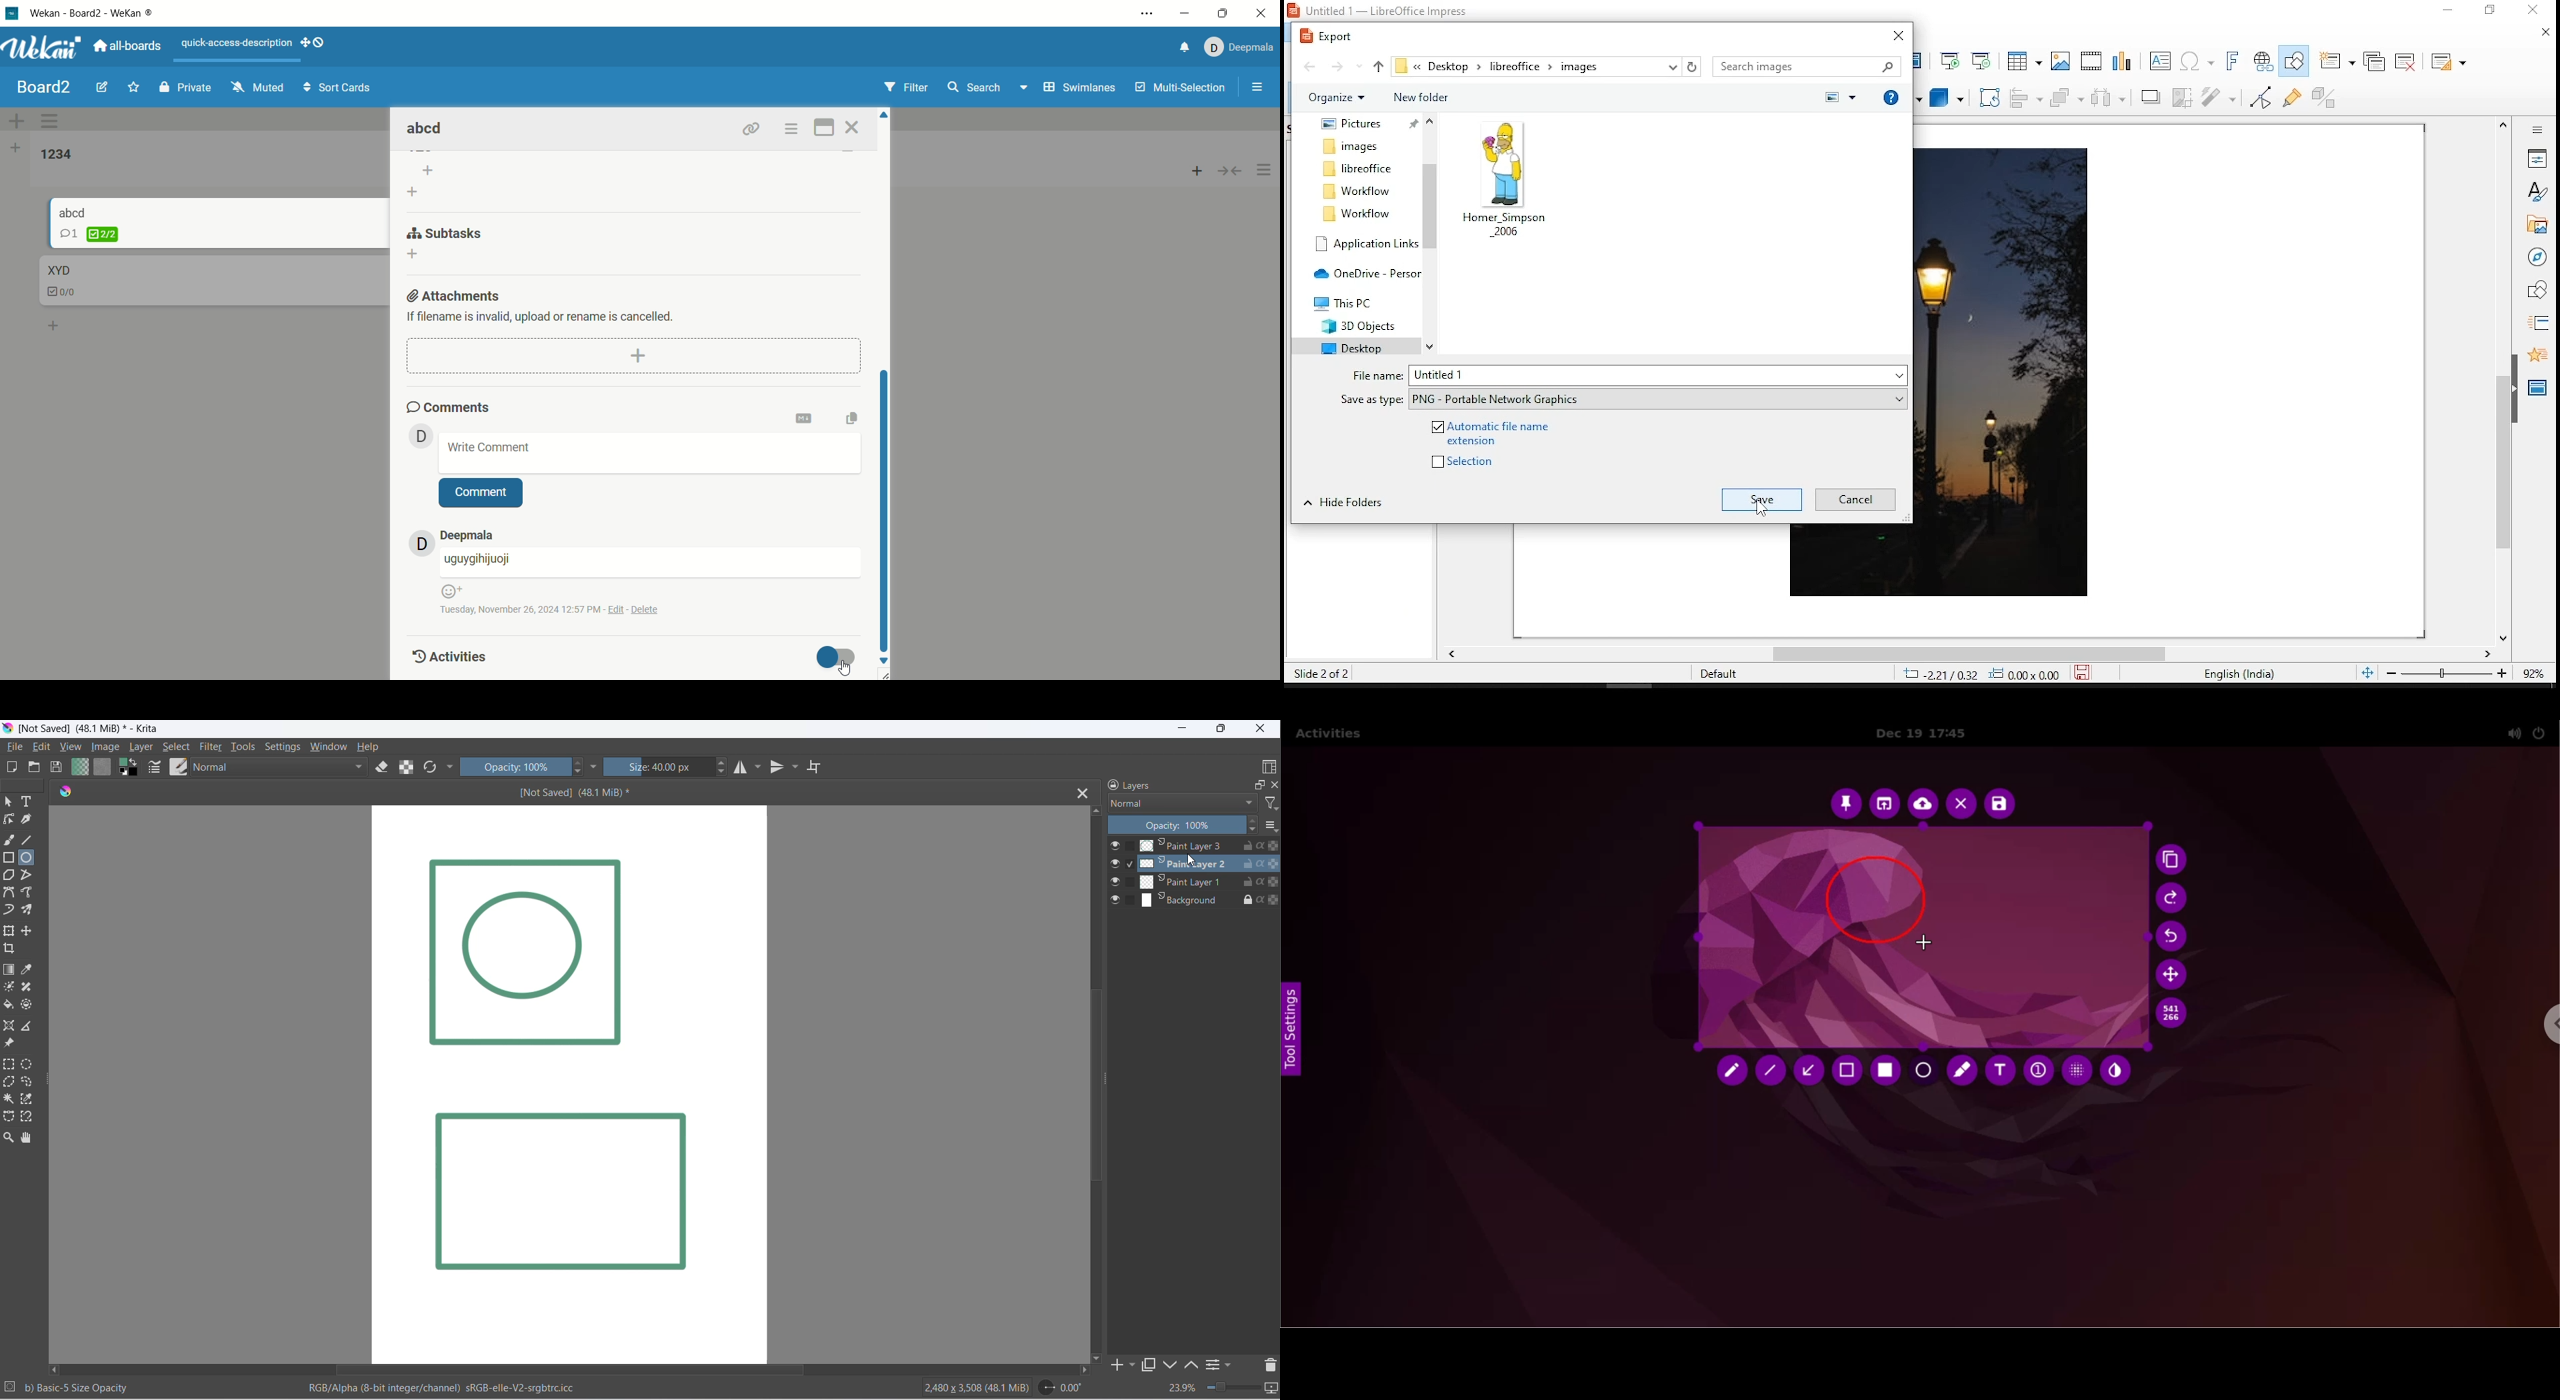 The height and width of the screenshot is (1400, 2576). What do you see at coordinates (1806, 67) in the screenshot?
I see `search bar` at bounding box center [1806, 67].